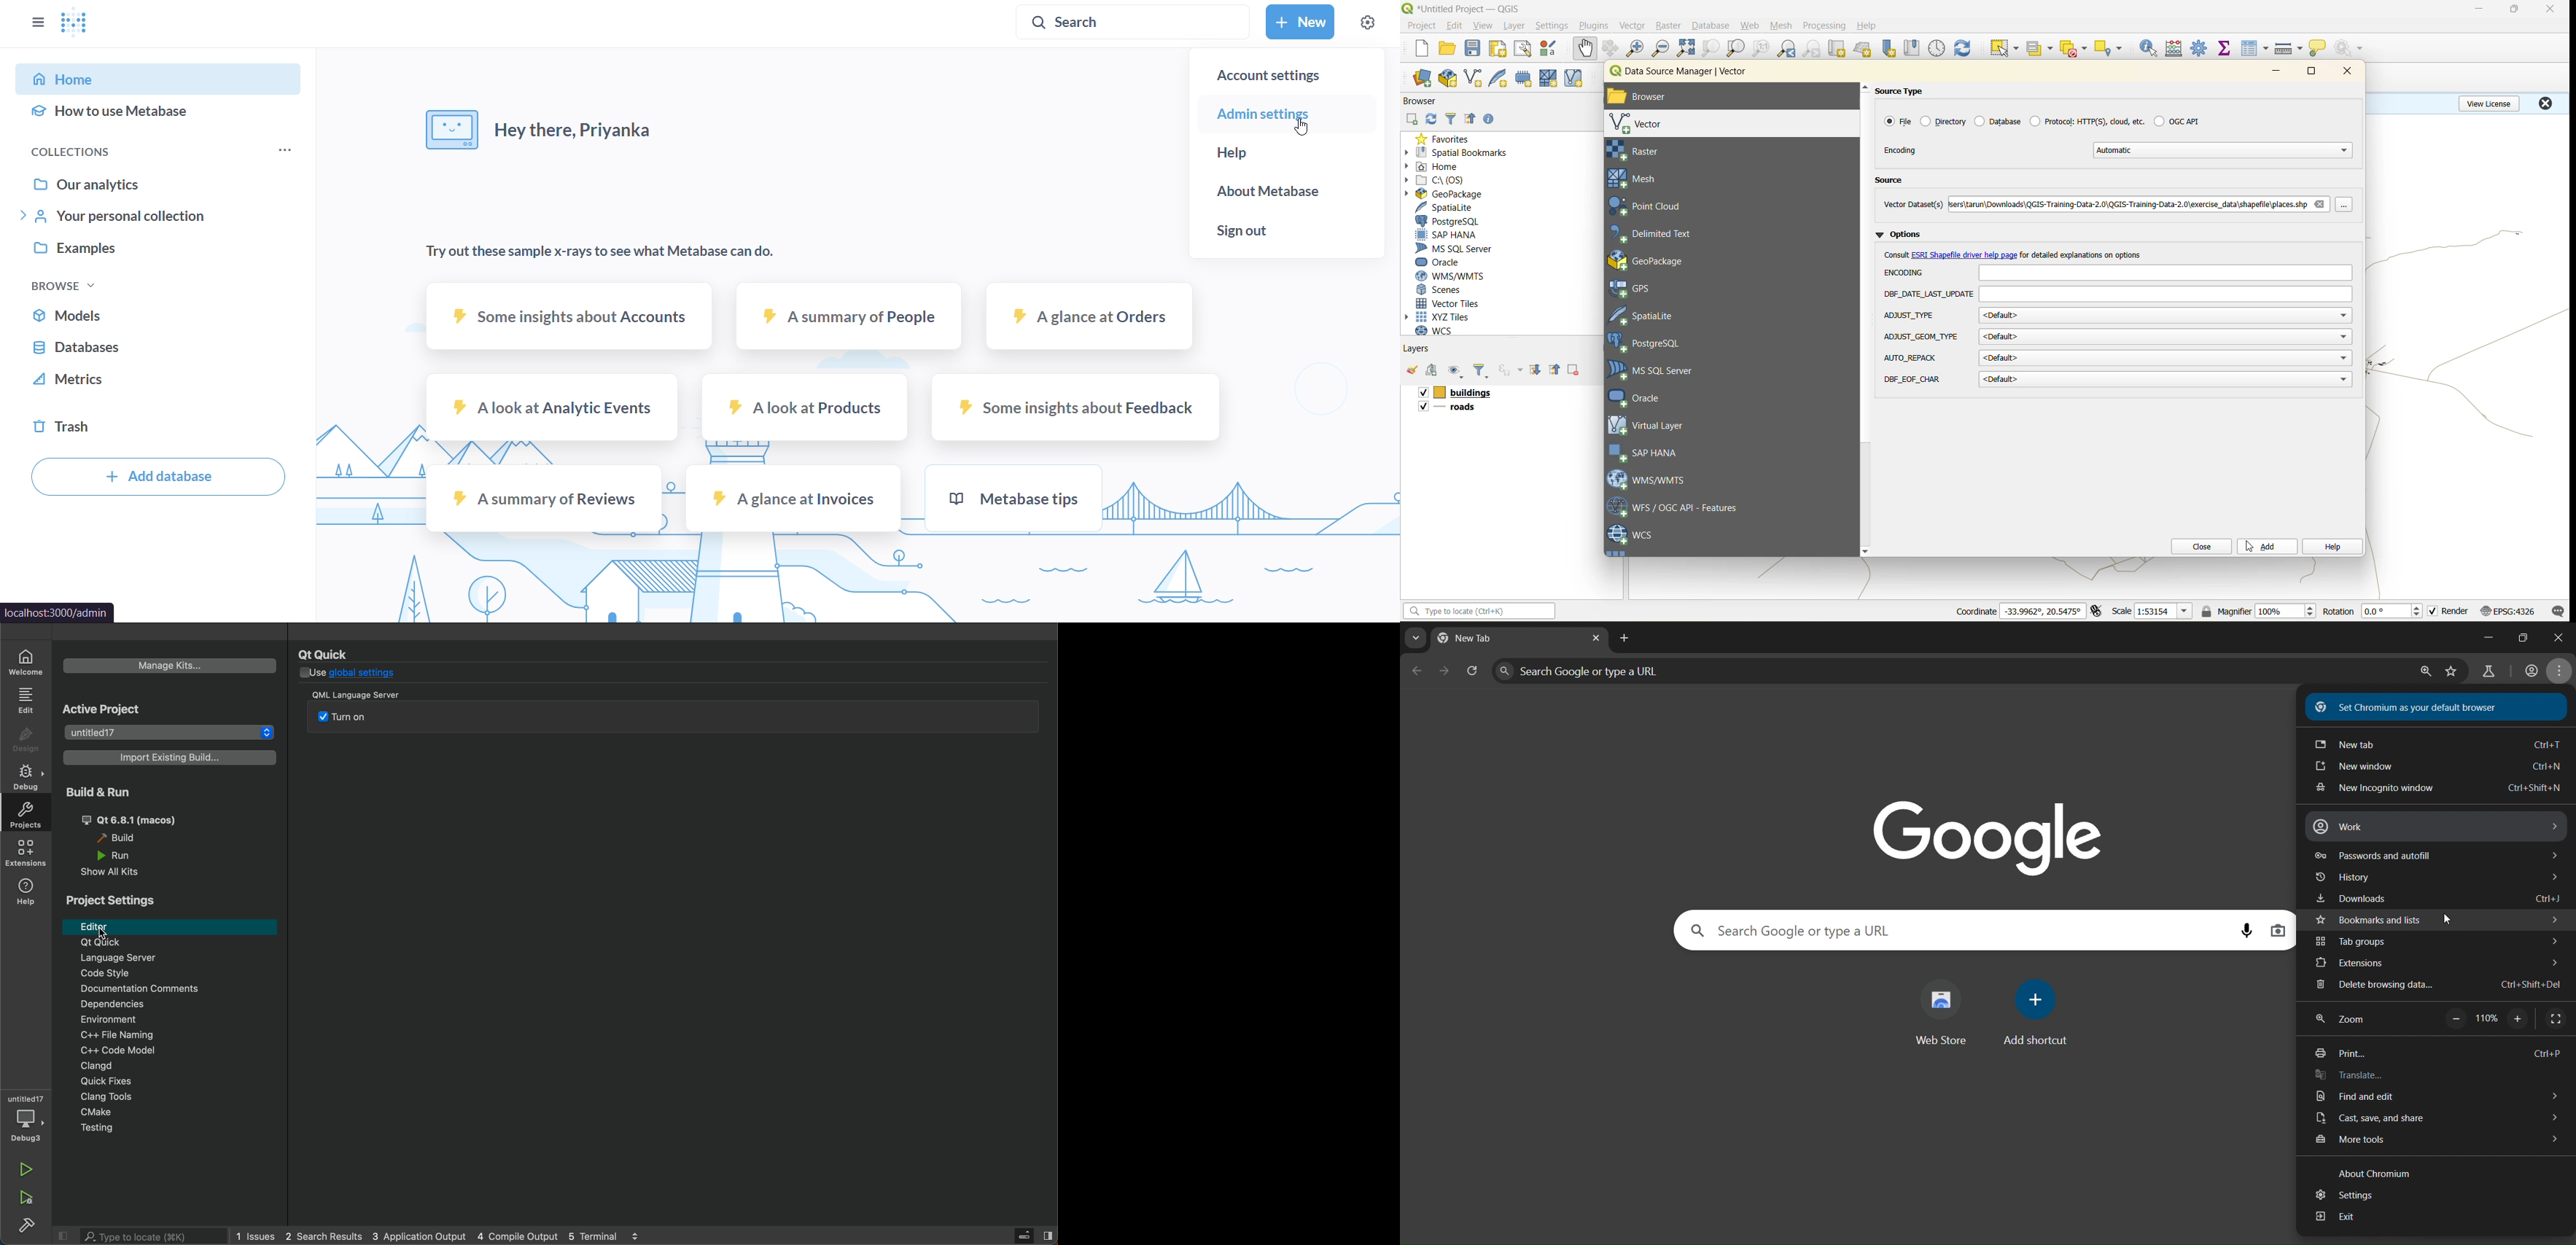 The image size is (2576, 1260). Describe the element at coordinates (1687, 74) in the screenshot. I see `data source manager` at that location.